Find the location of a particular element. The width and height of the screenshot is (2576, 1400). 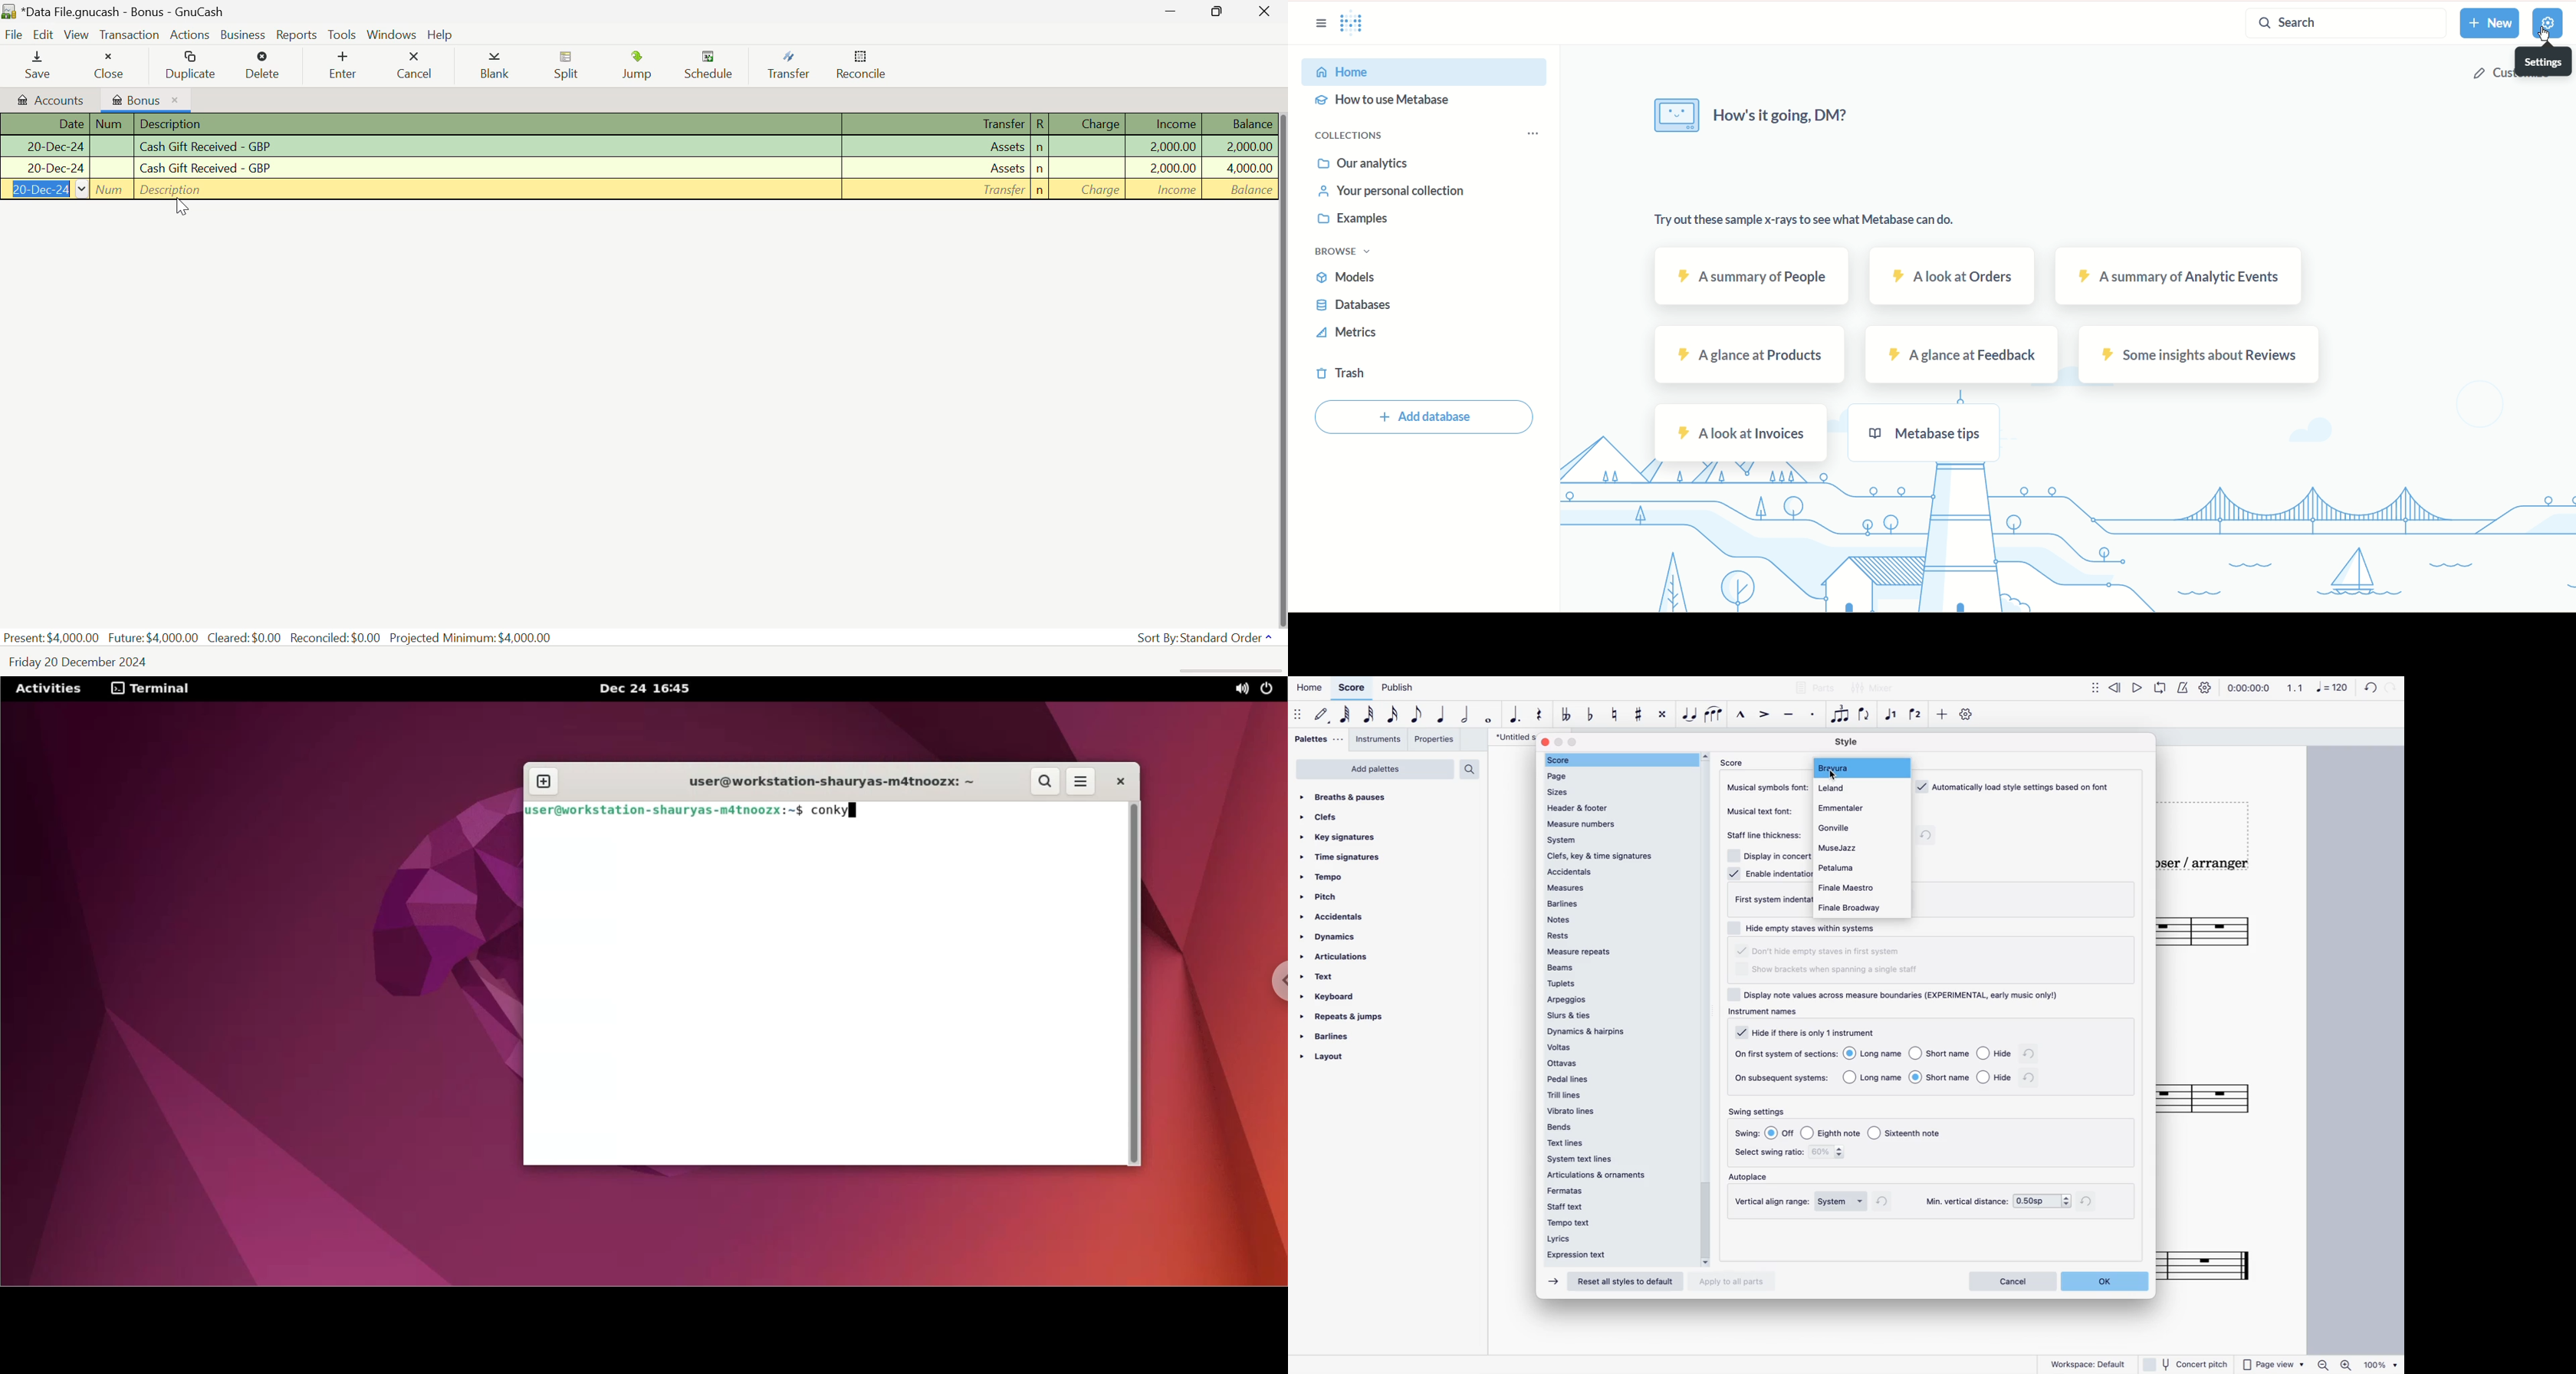

on subsequent systems is located at coordinates (1783, 1078).